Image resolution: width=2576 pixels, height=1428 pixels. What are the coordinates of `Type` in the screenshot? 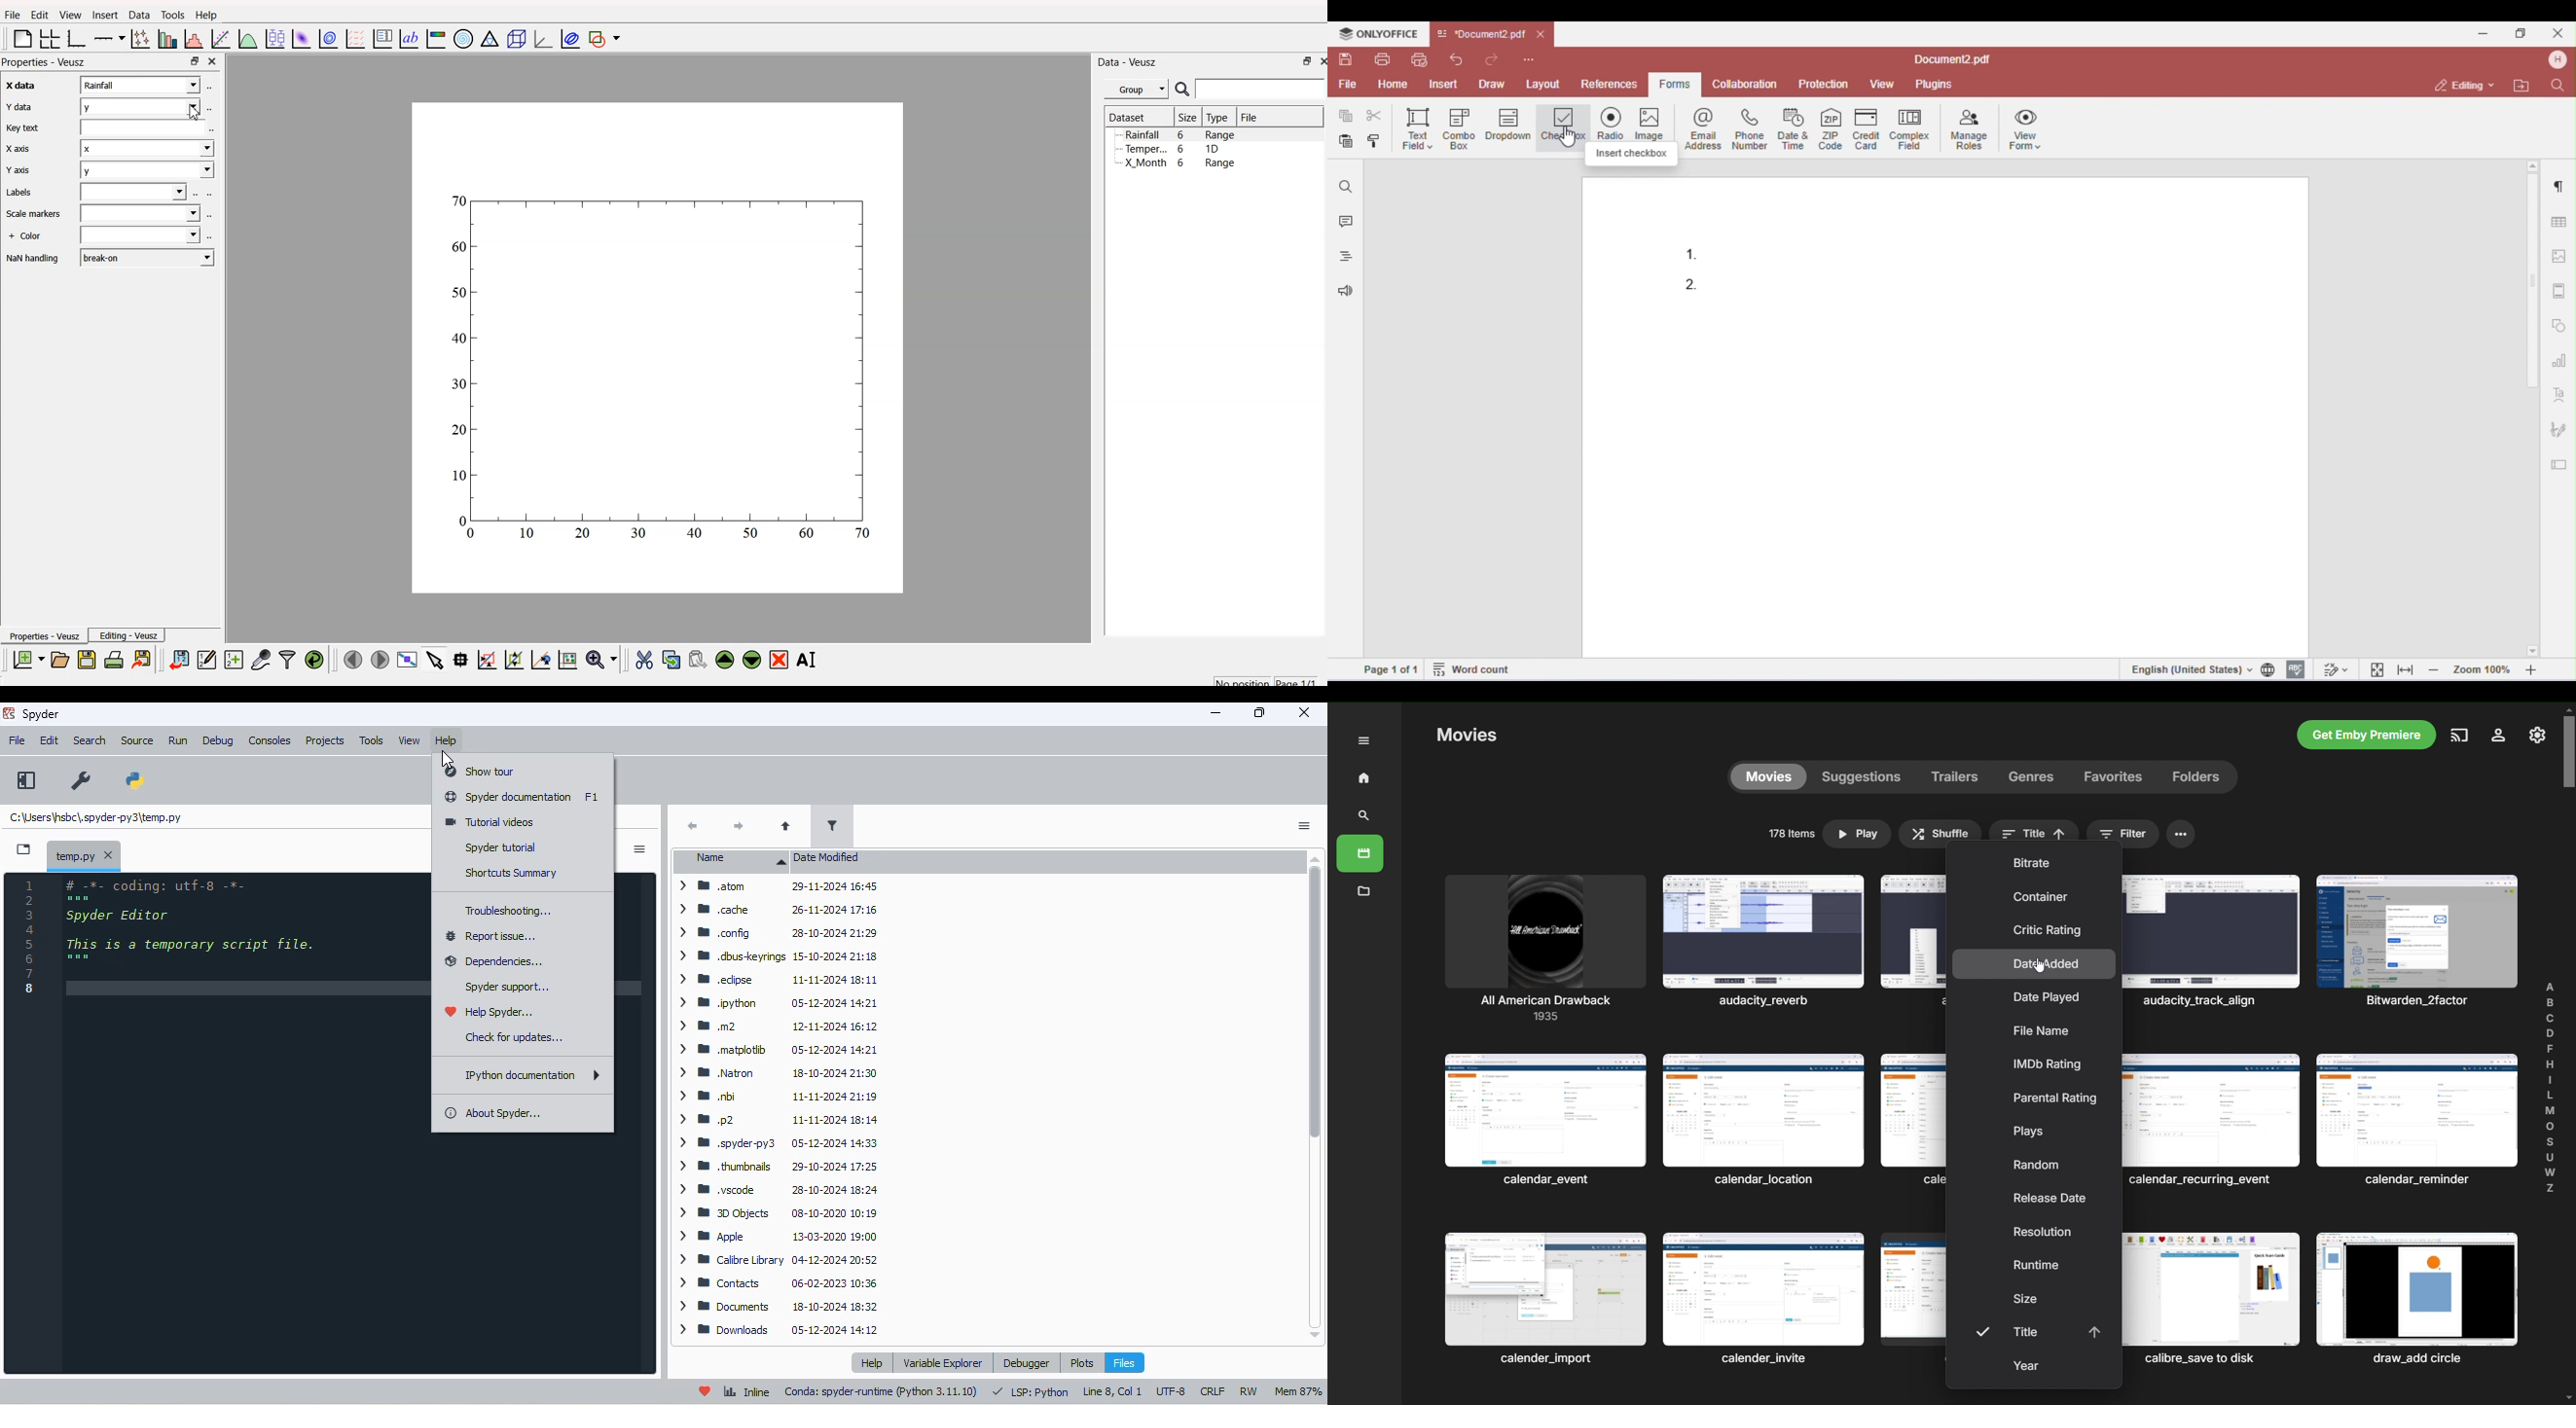 It's located at (1218, 118).